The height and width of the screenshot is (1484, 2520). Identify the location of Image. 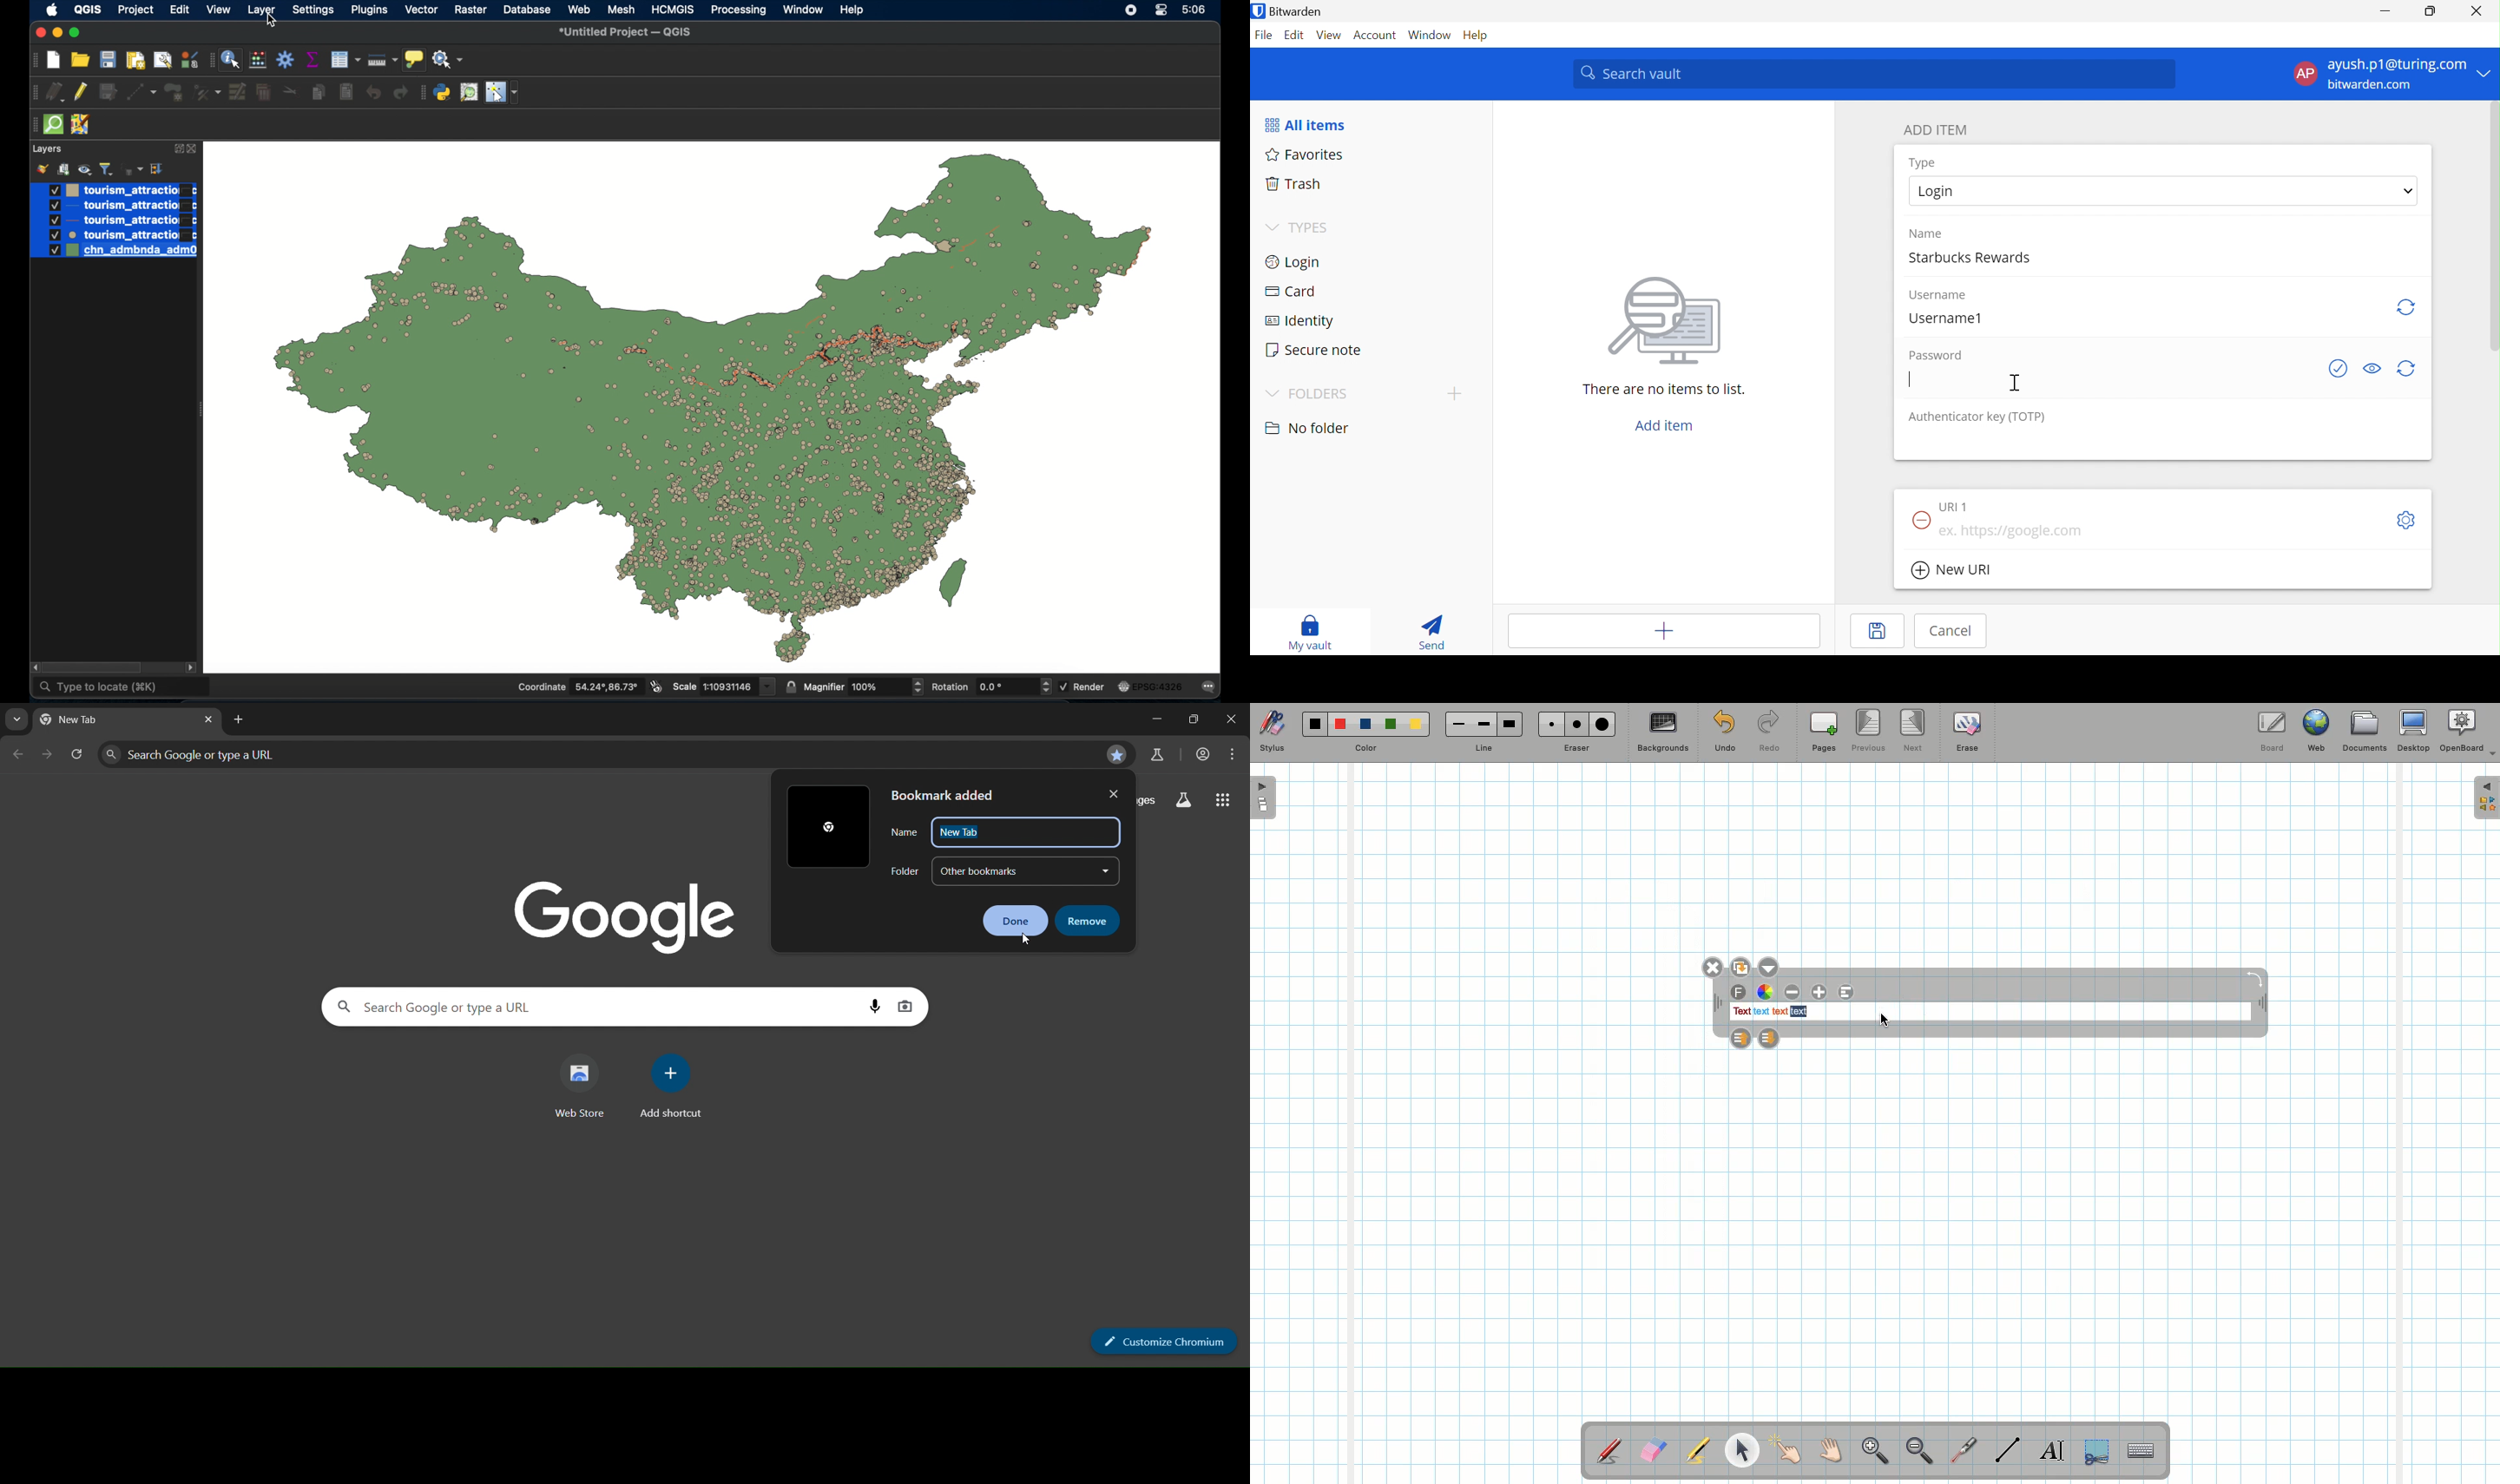
(1668, 323).